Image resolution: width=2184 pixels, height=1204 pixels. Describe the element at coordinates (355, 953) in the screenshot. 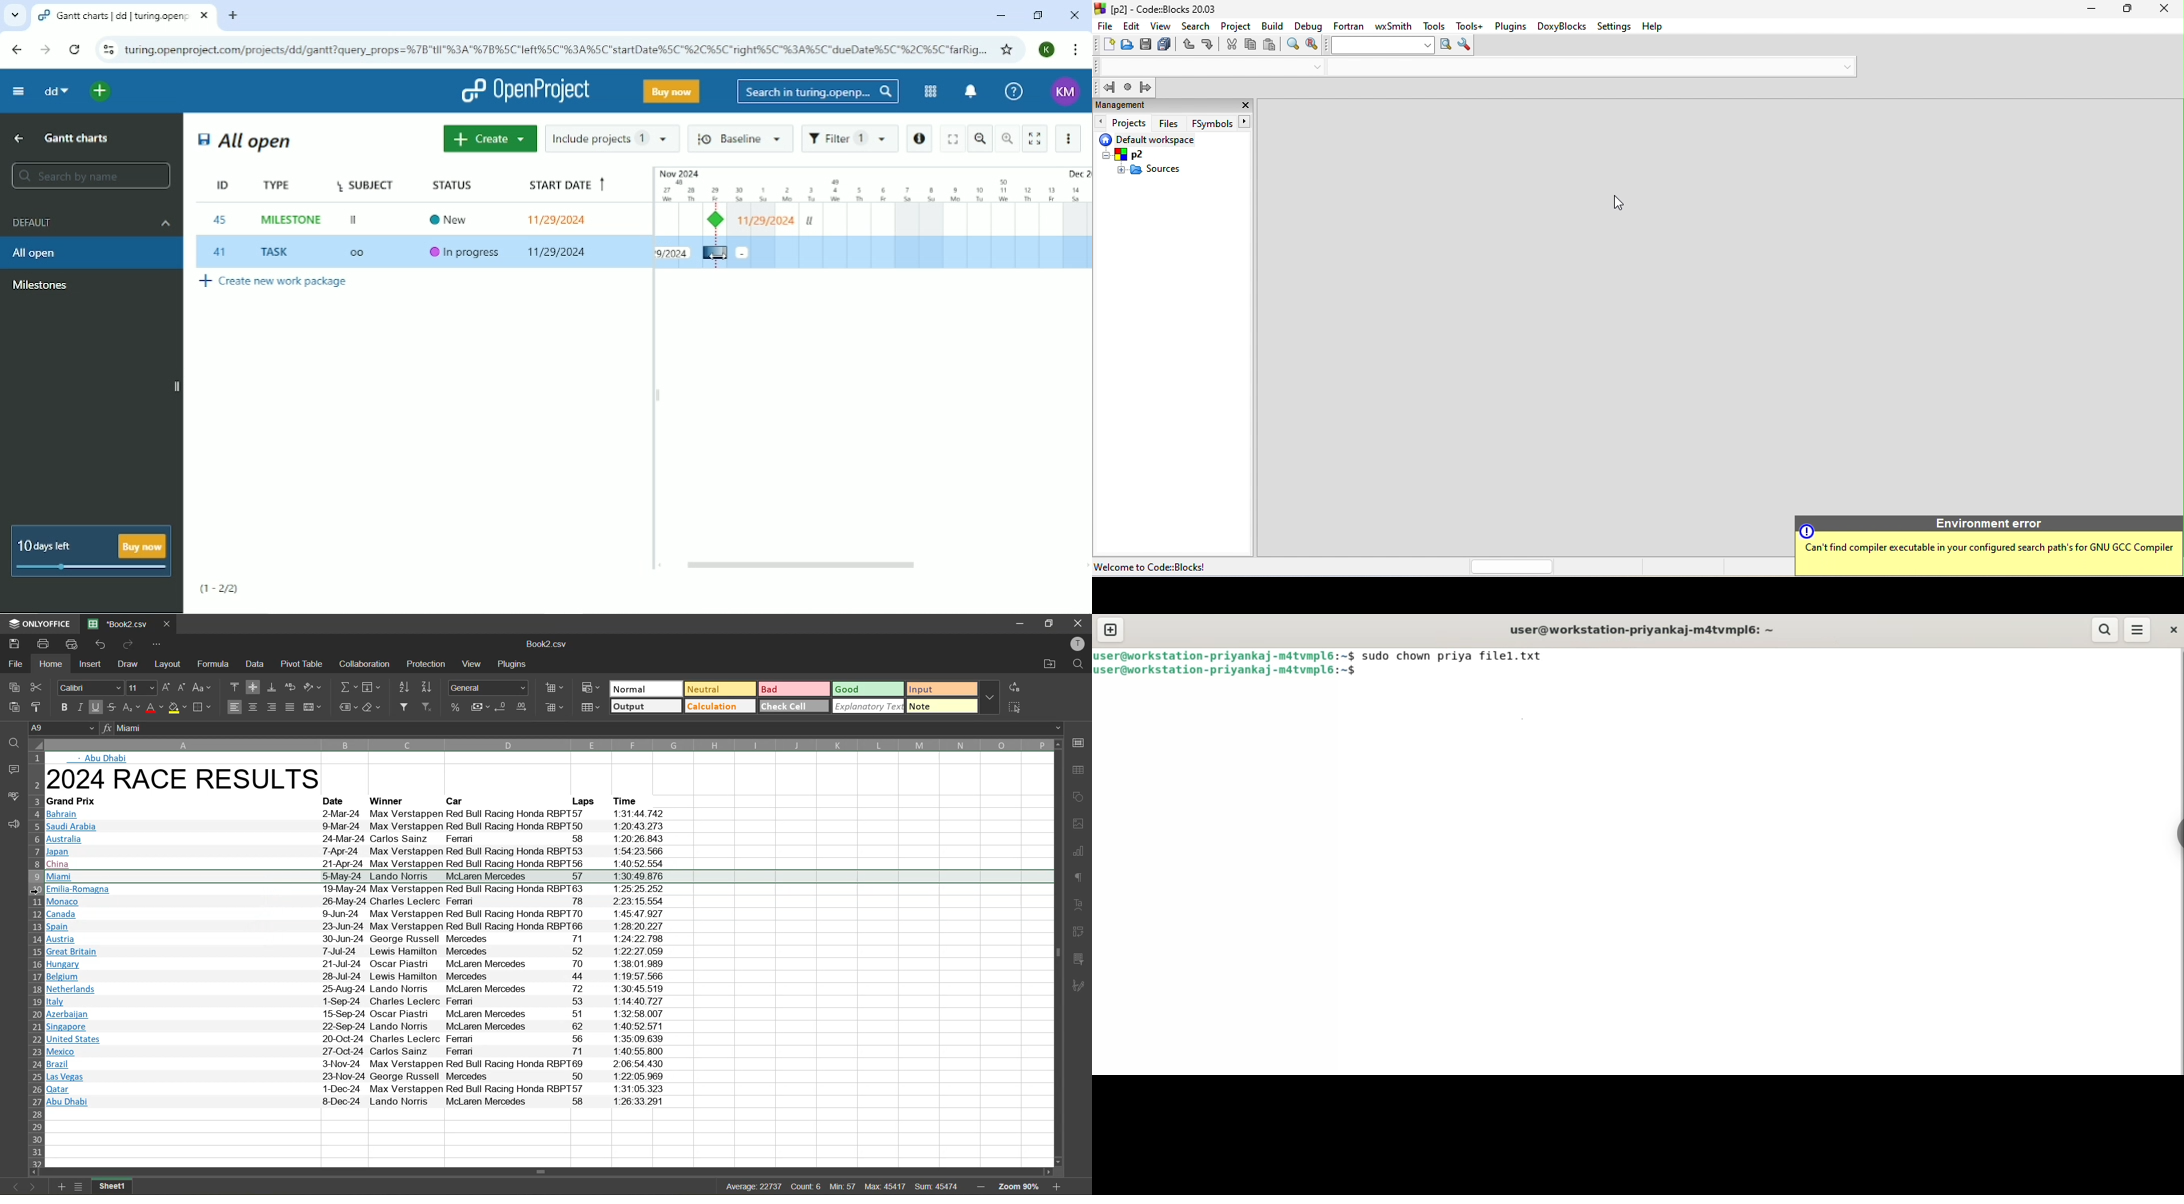

I see `Great Britain 7-Jul-24 | ewis Hamilton Mercedes 52 1-22-27 059` at that location.